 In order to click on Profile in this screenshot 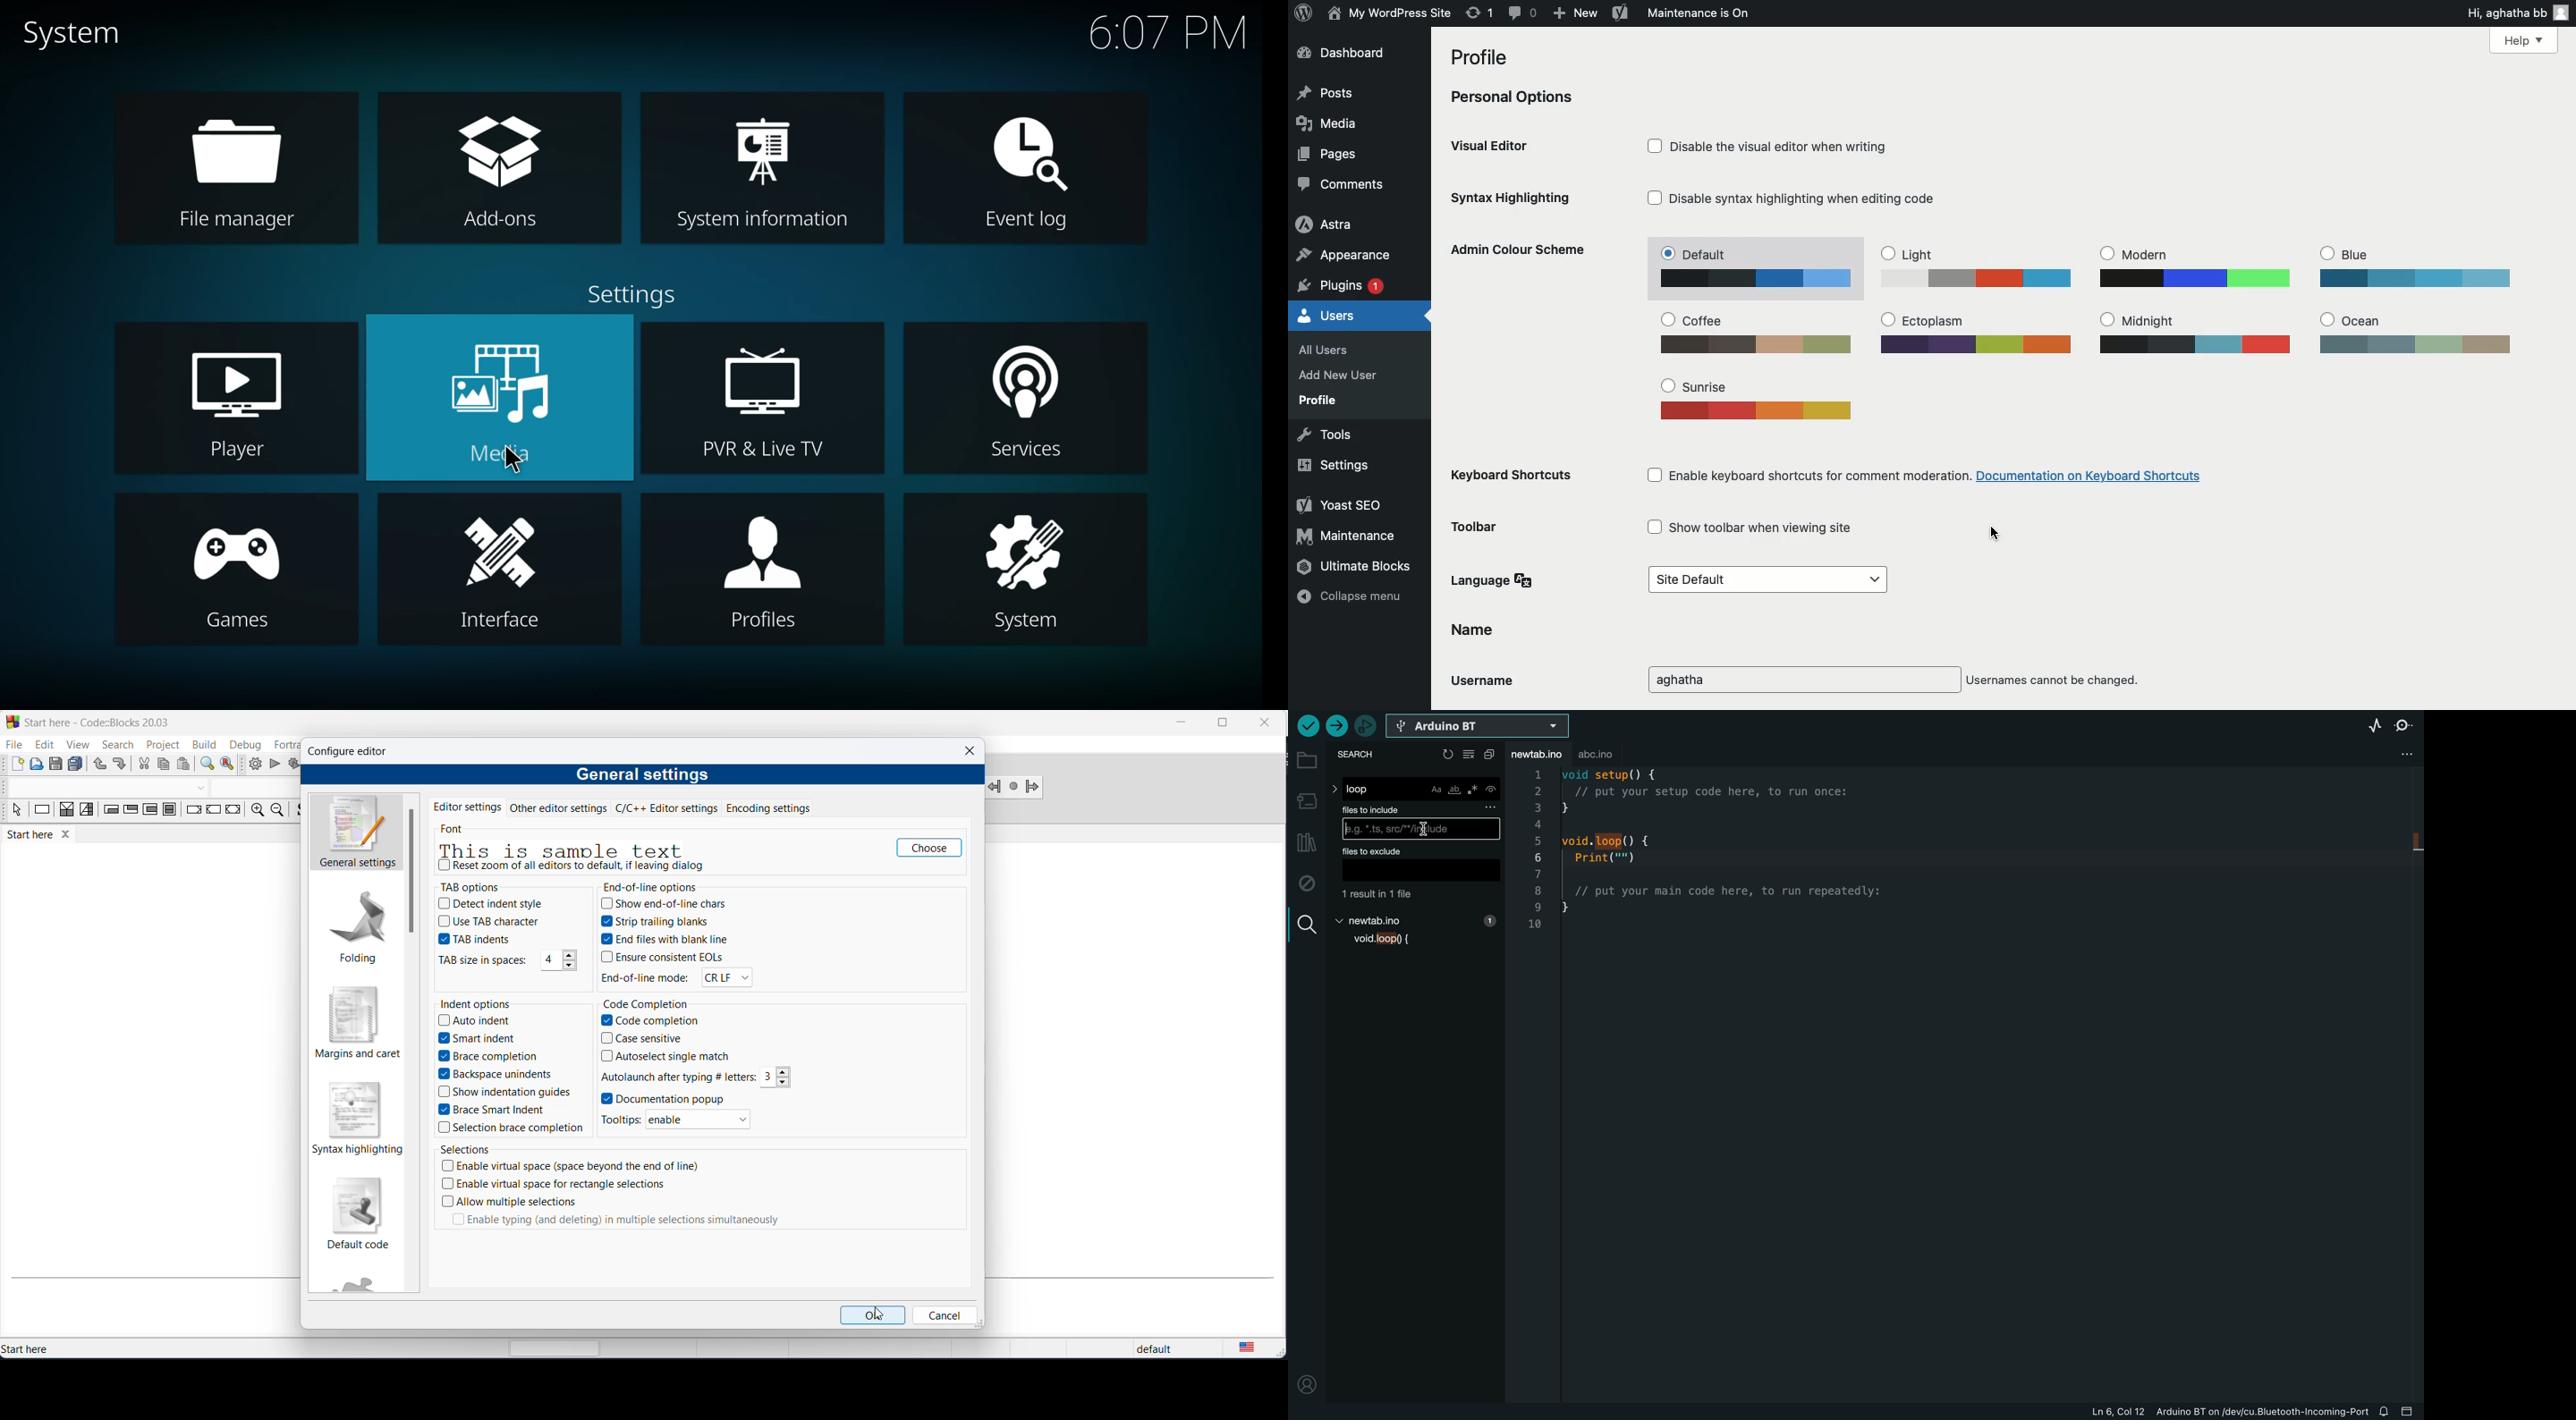, I will do `click(1324, 401)`.